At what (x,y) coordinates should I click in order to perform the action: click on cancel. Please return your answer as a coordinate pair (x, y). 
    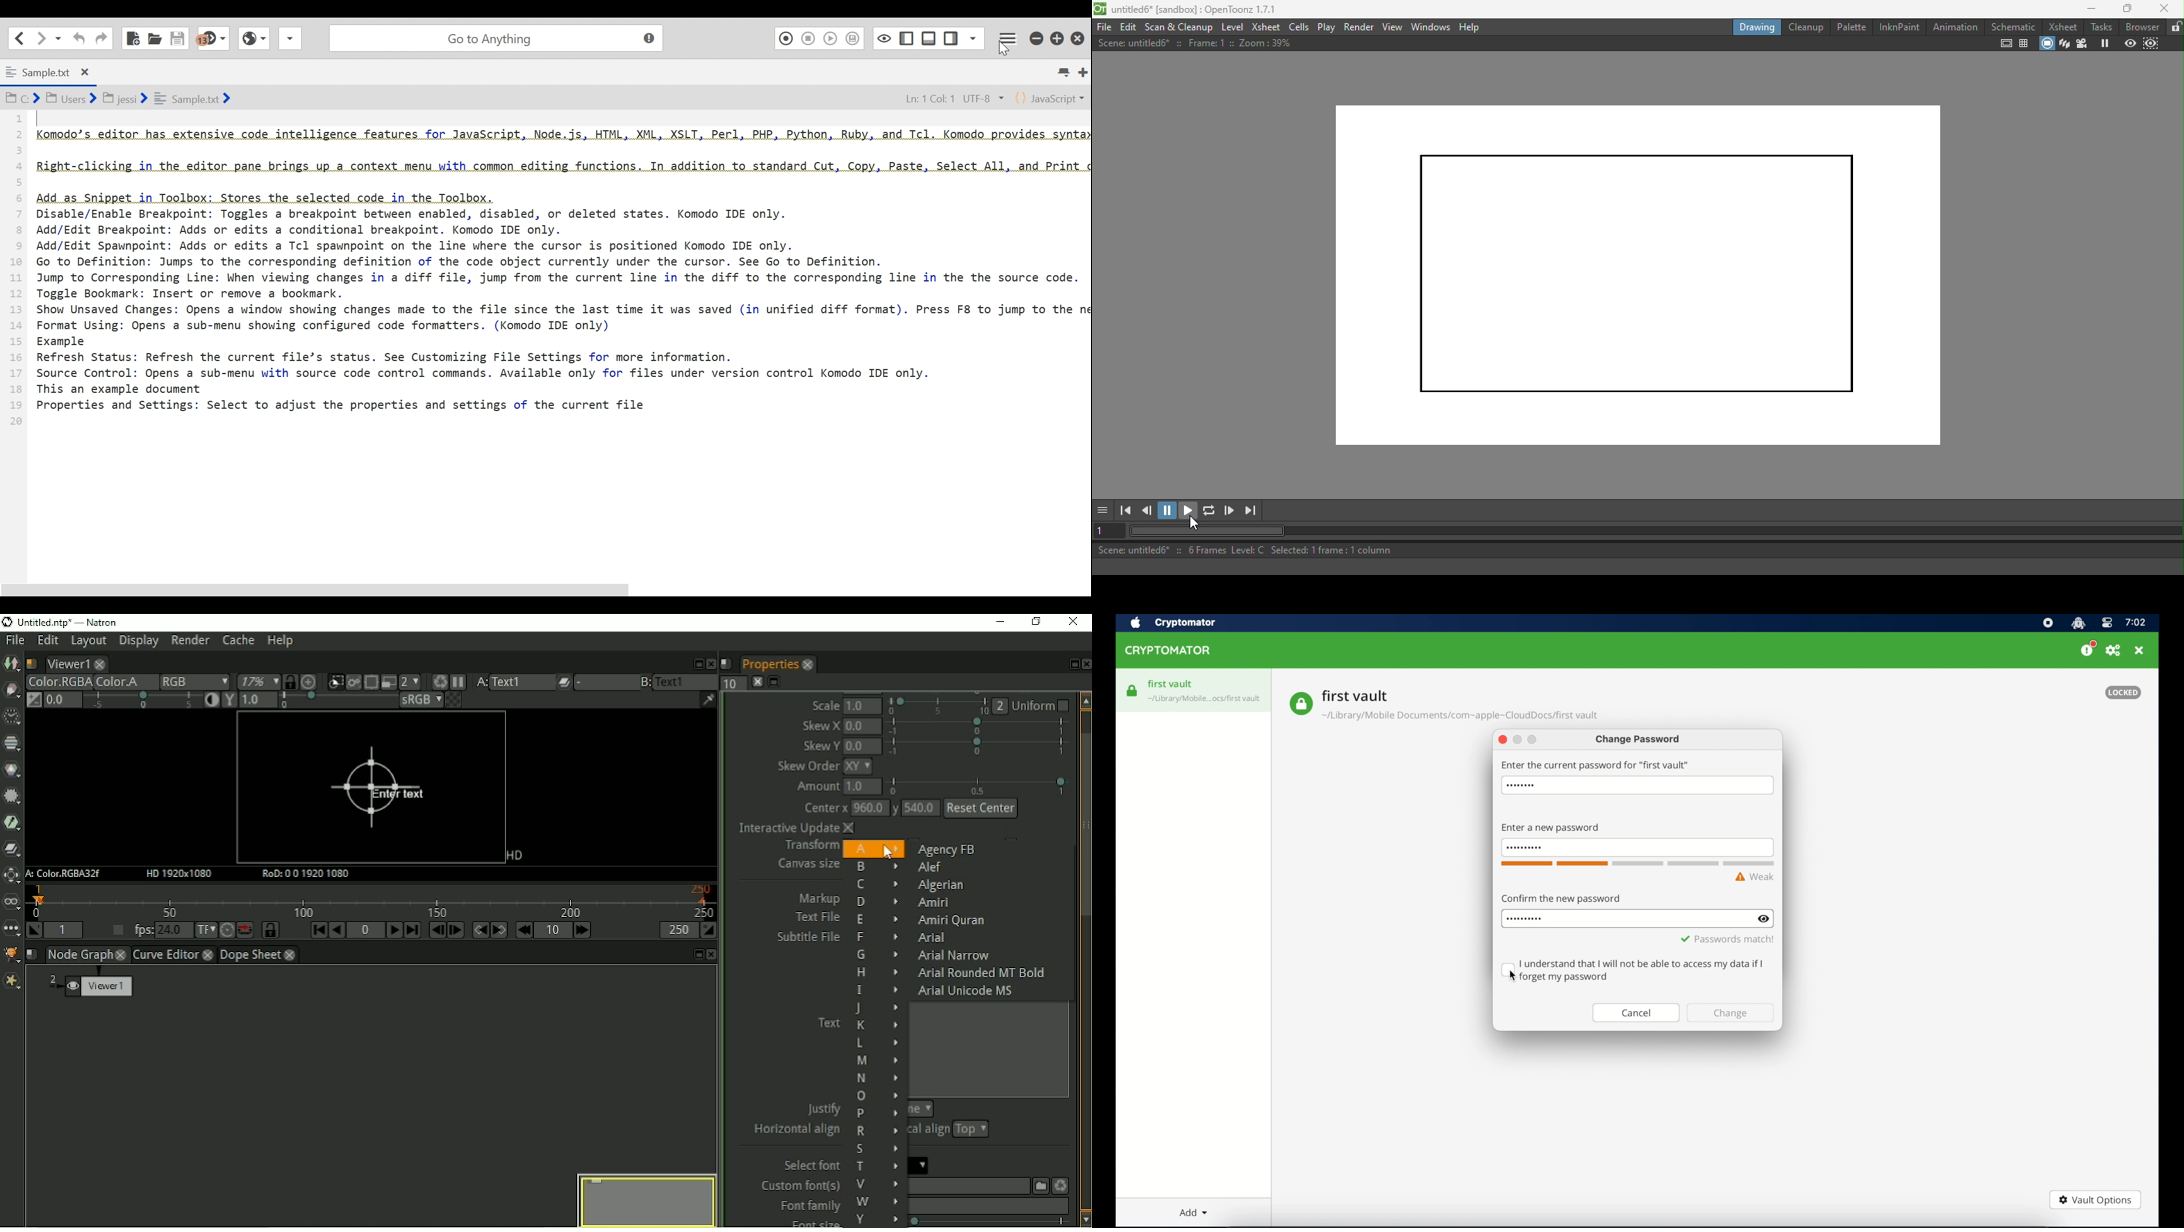
    Looking at the image, I should click on (1636, 1013).